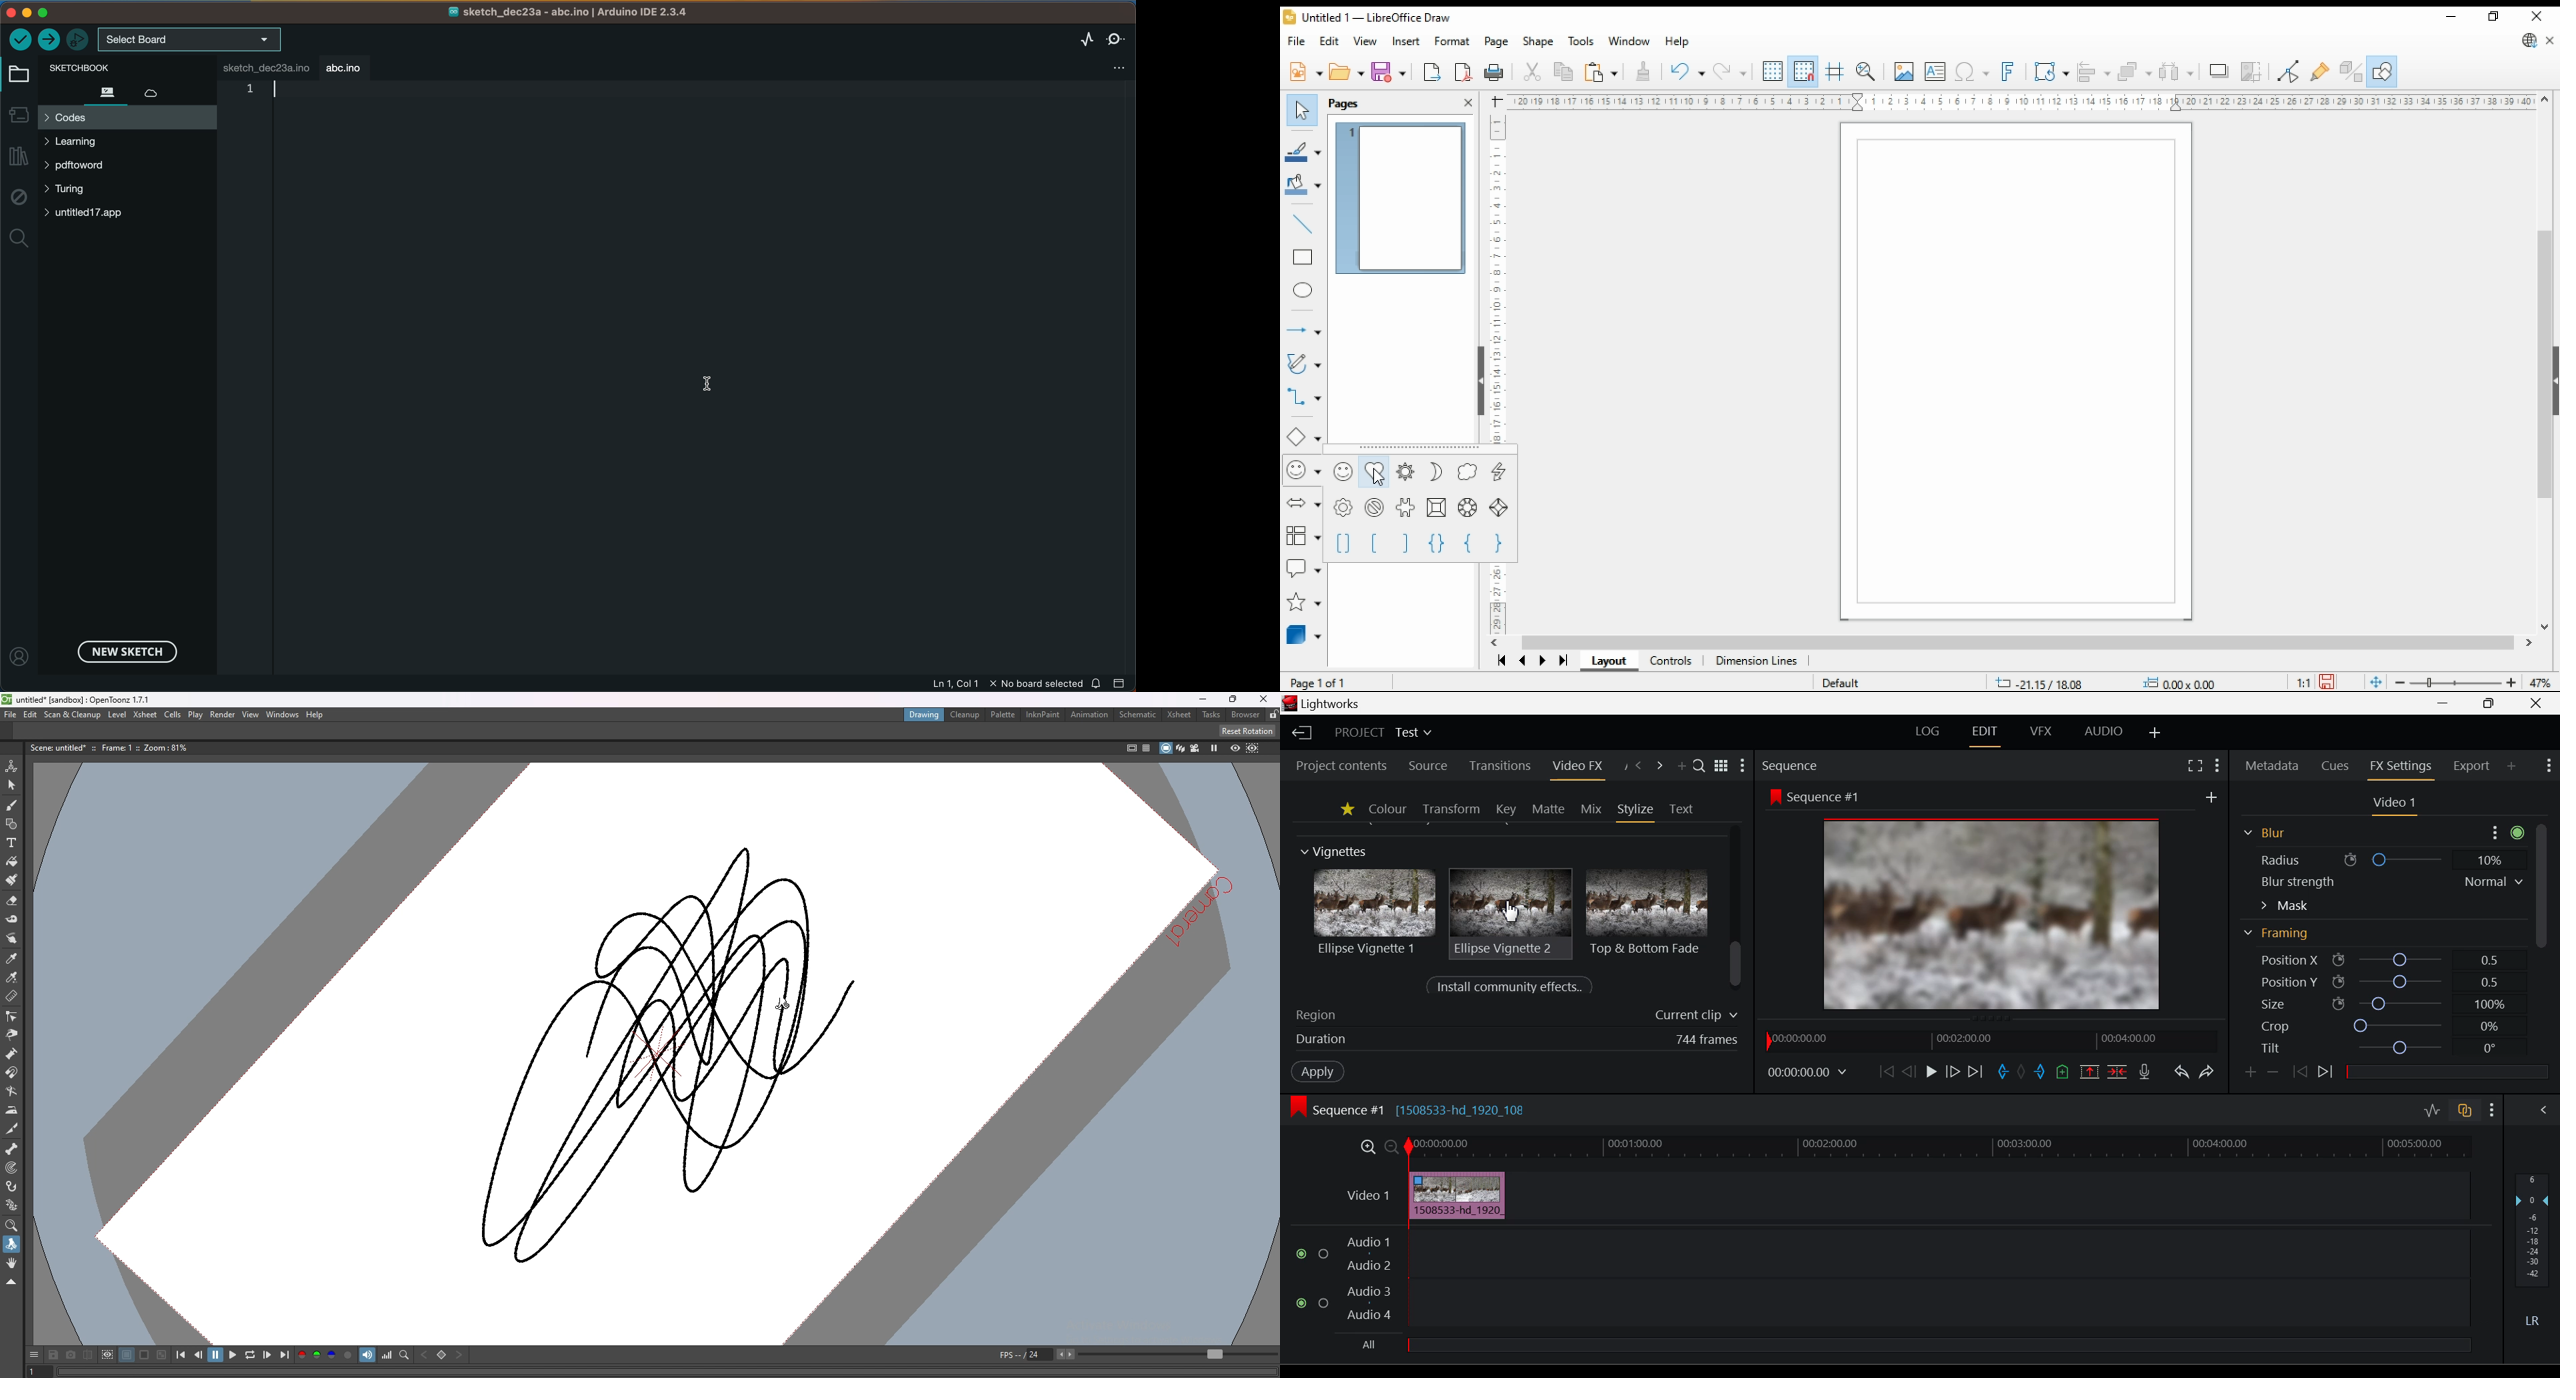  What do you see at coordinates (1885, 1071) in the screenshot?
I see `To Start` at bounding box center [1885, 1071].